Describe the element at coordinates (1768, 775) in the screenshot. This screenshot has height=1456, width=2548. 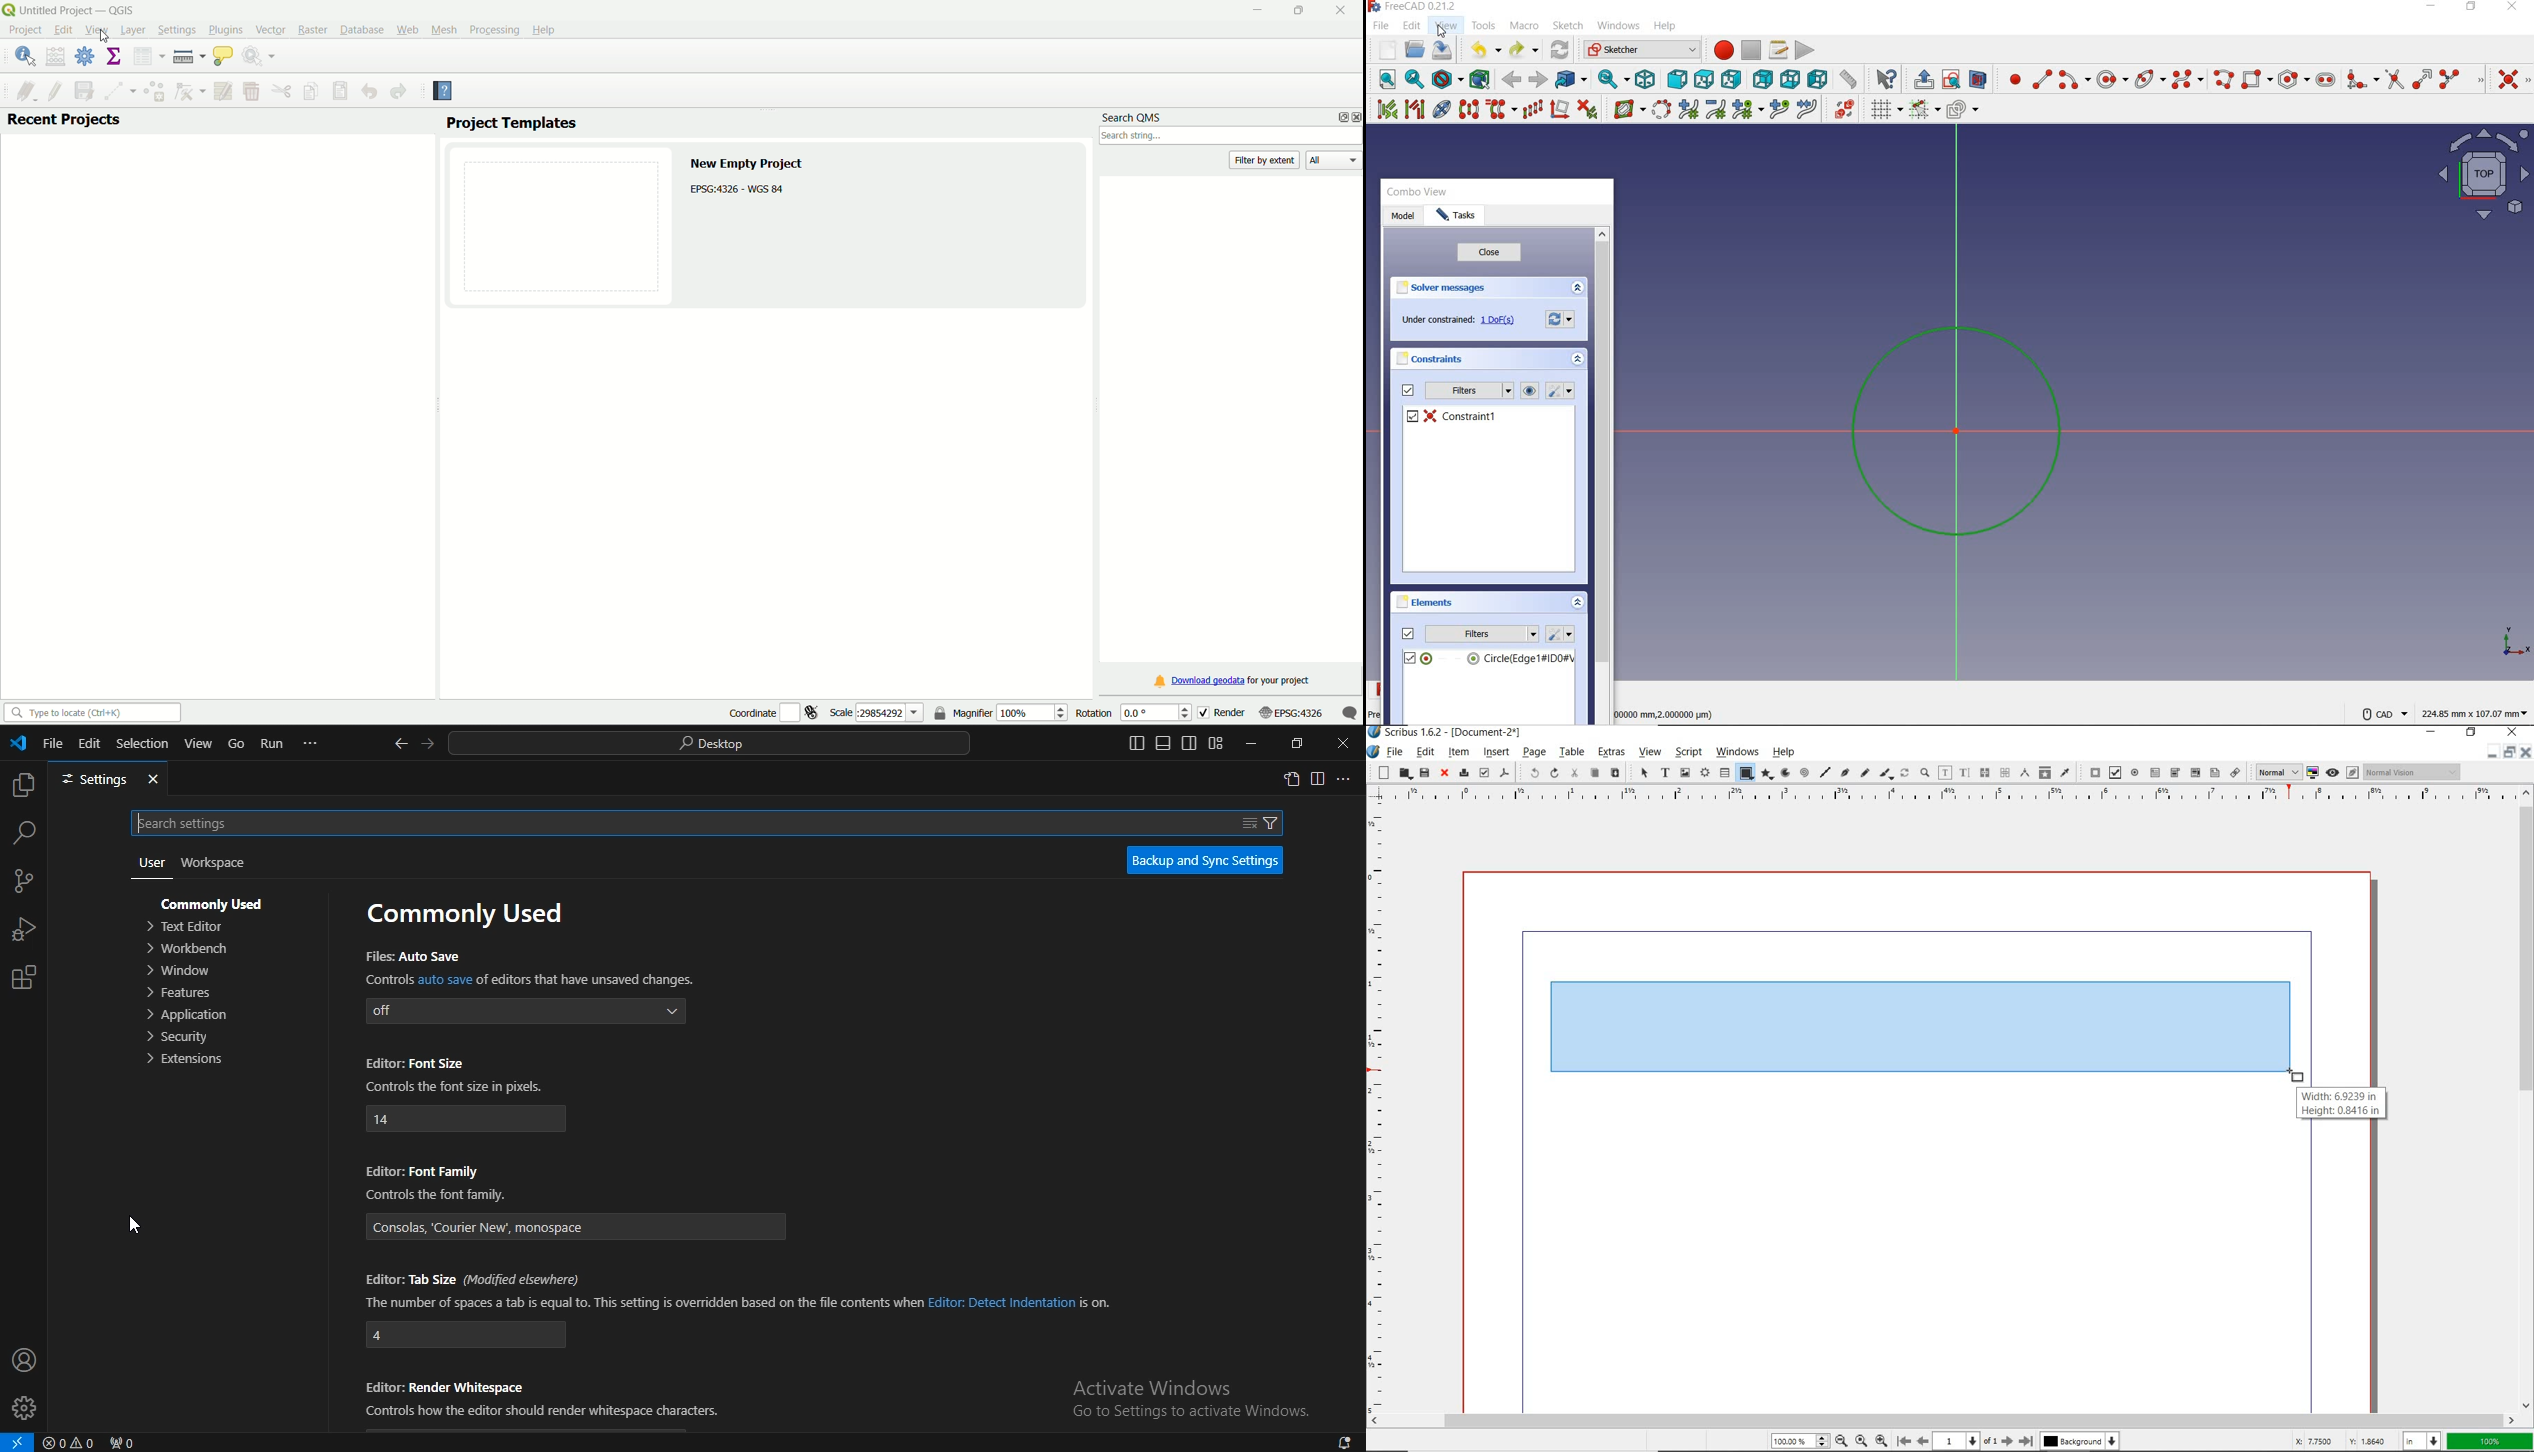
I see `polygon` at that location.